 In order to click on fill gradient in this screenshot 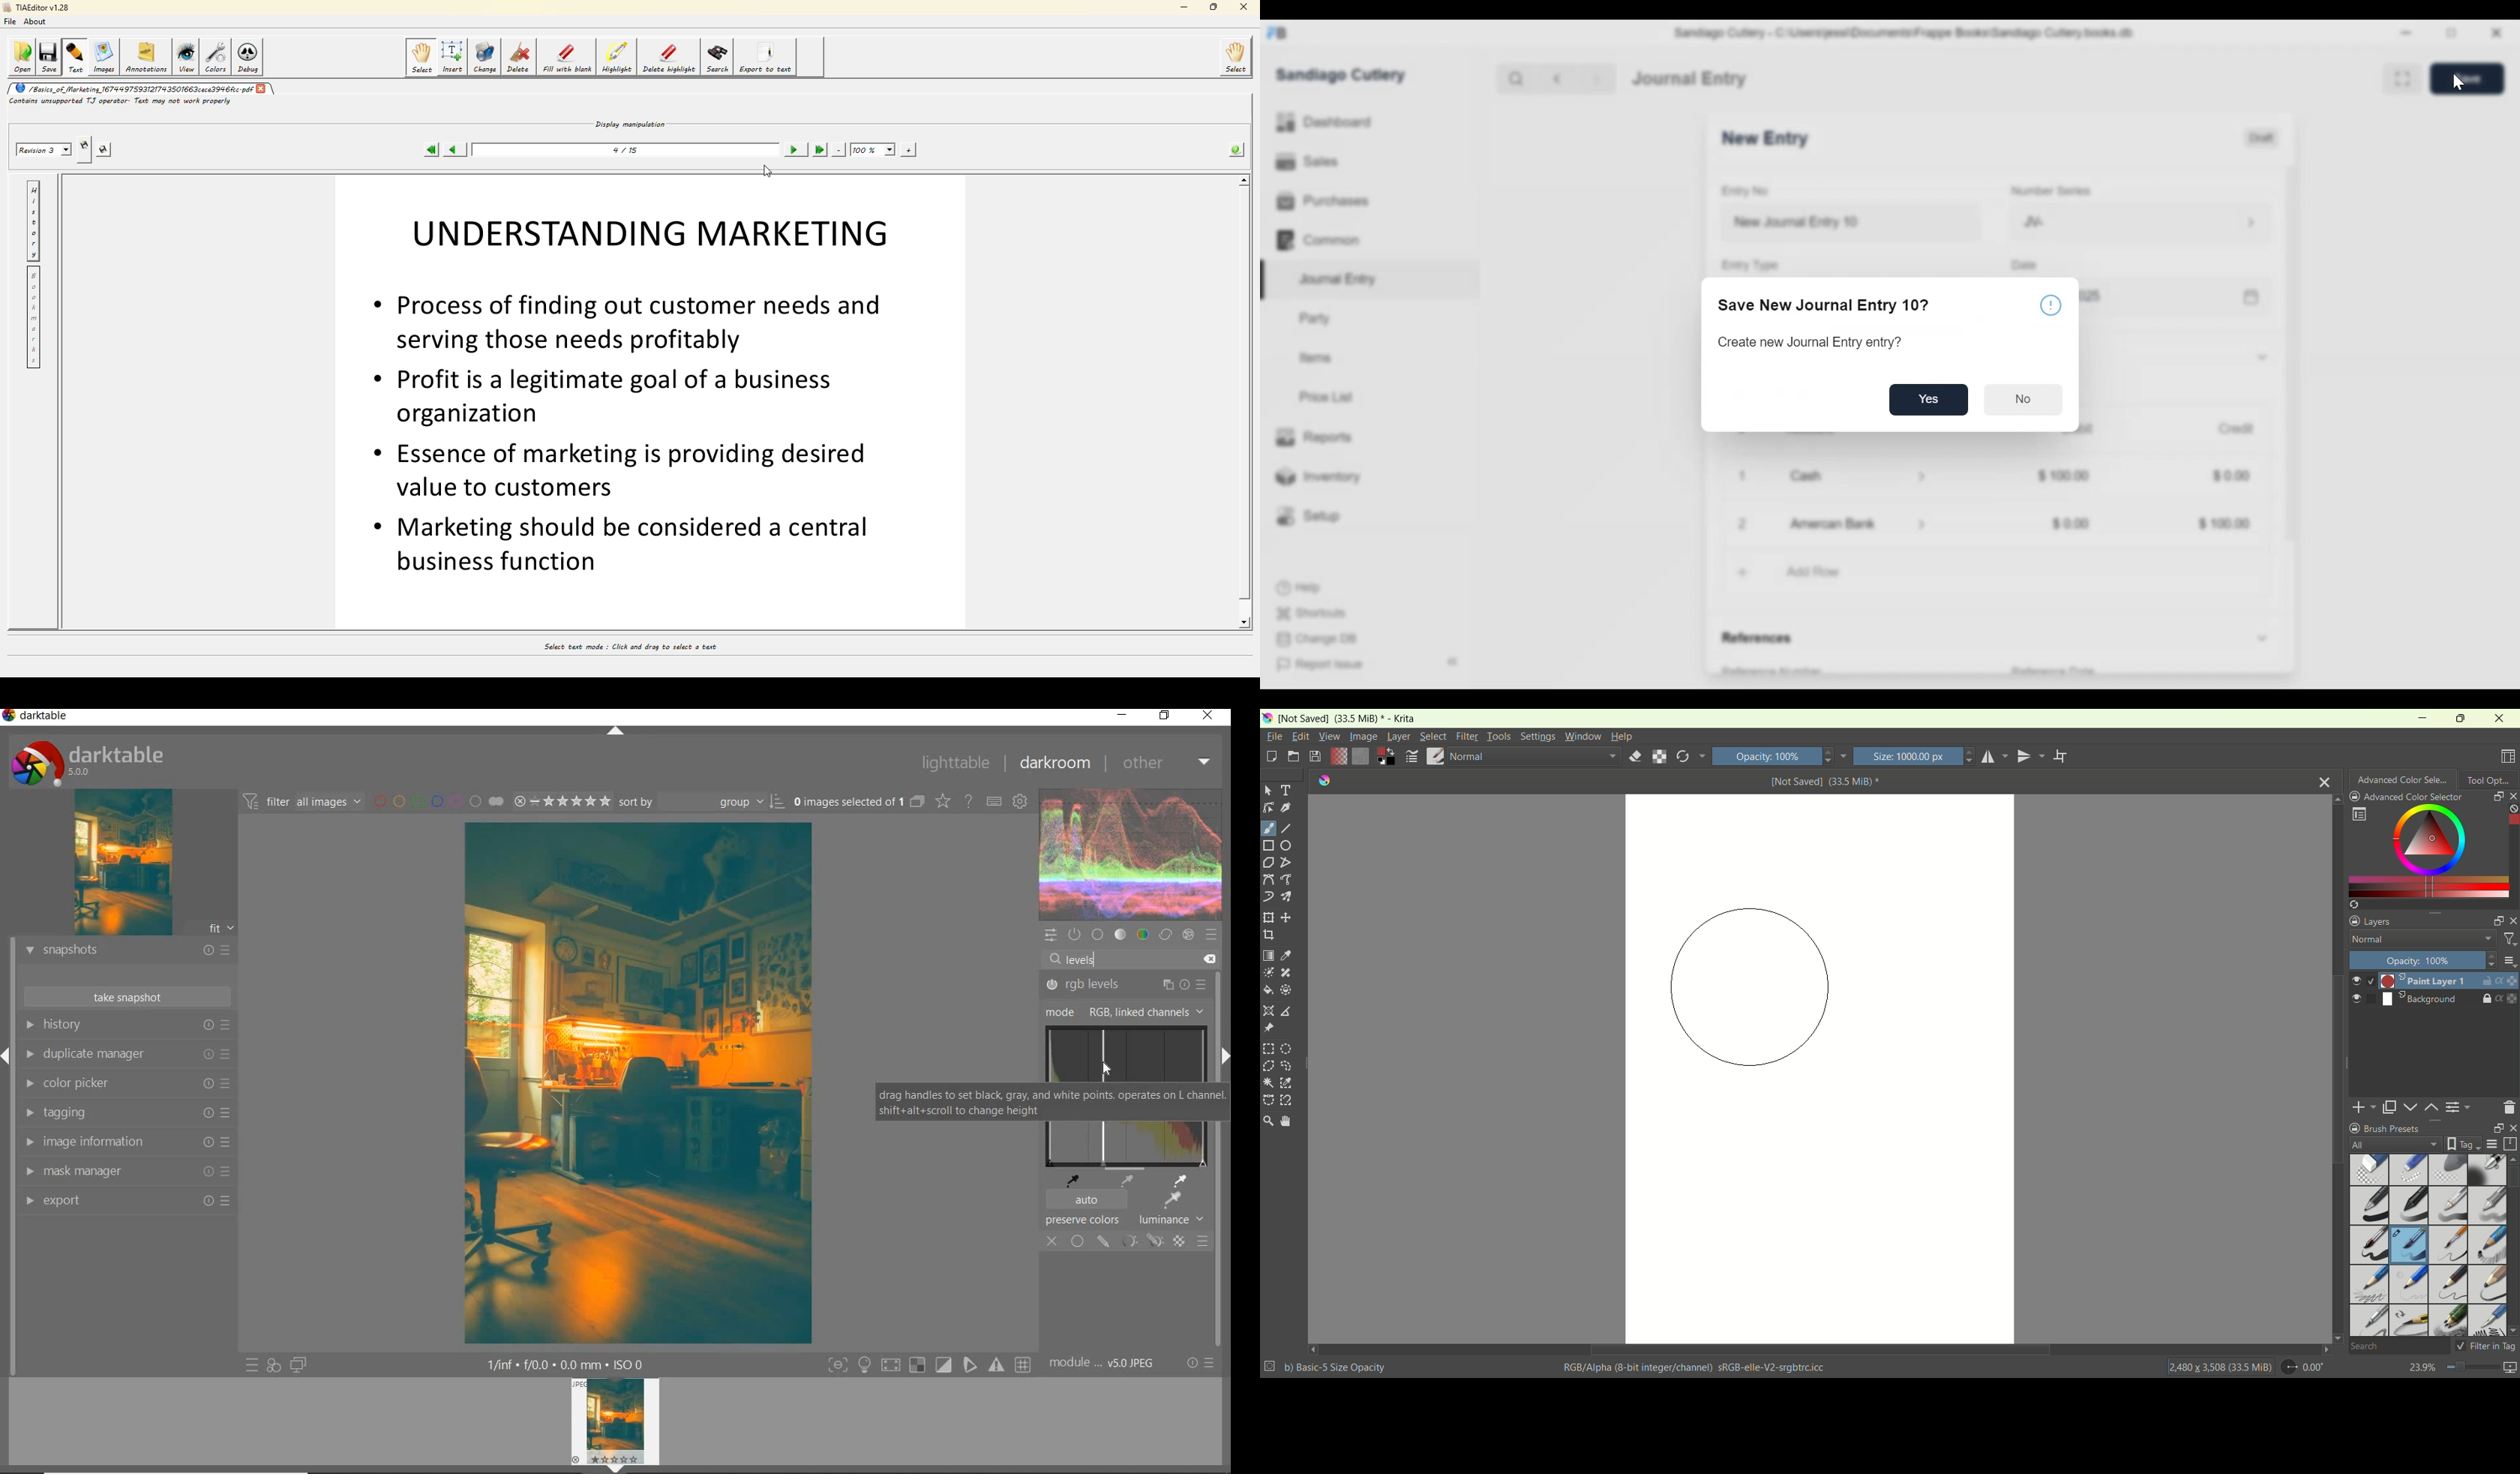, I will do `click(1338, 757)`.